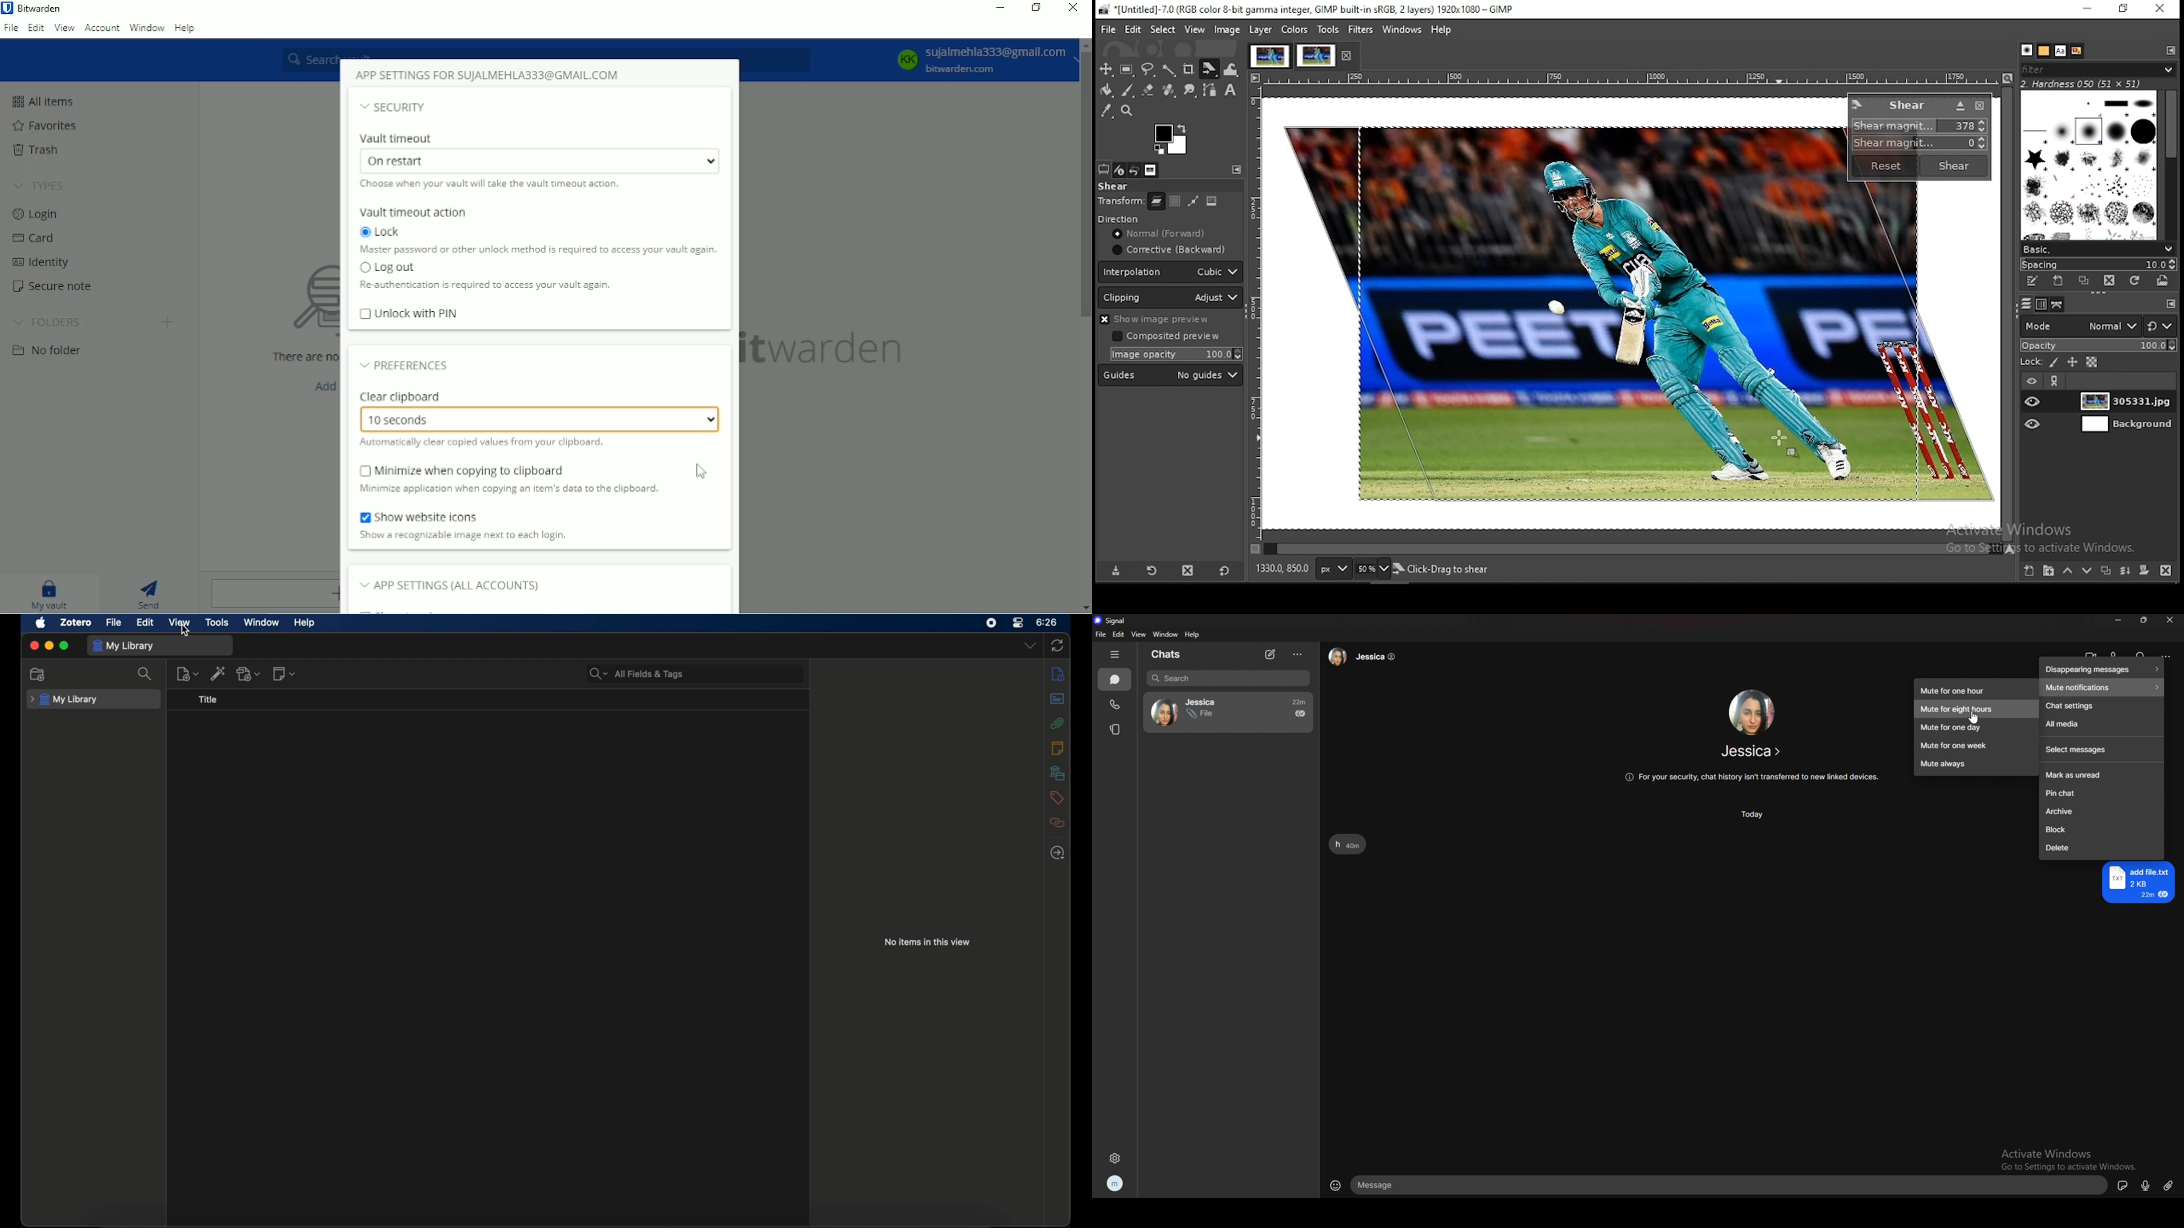  Describe the element at coordinates (494, 75) in the screenshot. I see `App settings for SUJALMEHLA333@GMAIL.COM` at that location.